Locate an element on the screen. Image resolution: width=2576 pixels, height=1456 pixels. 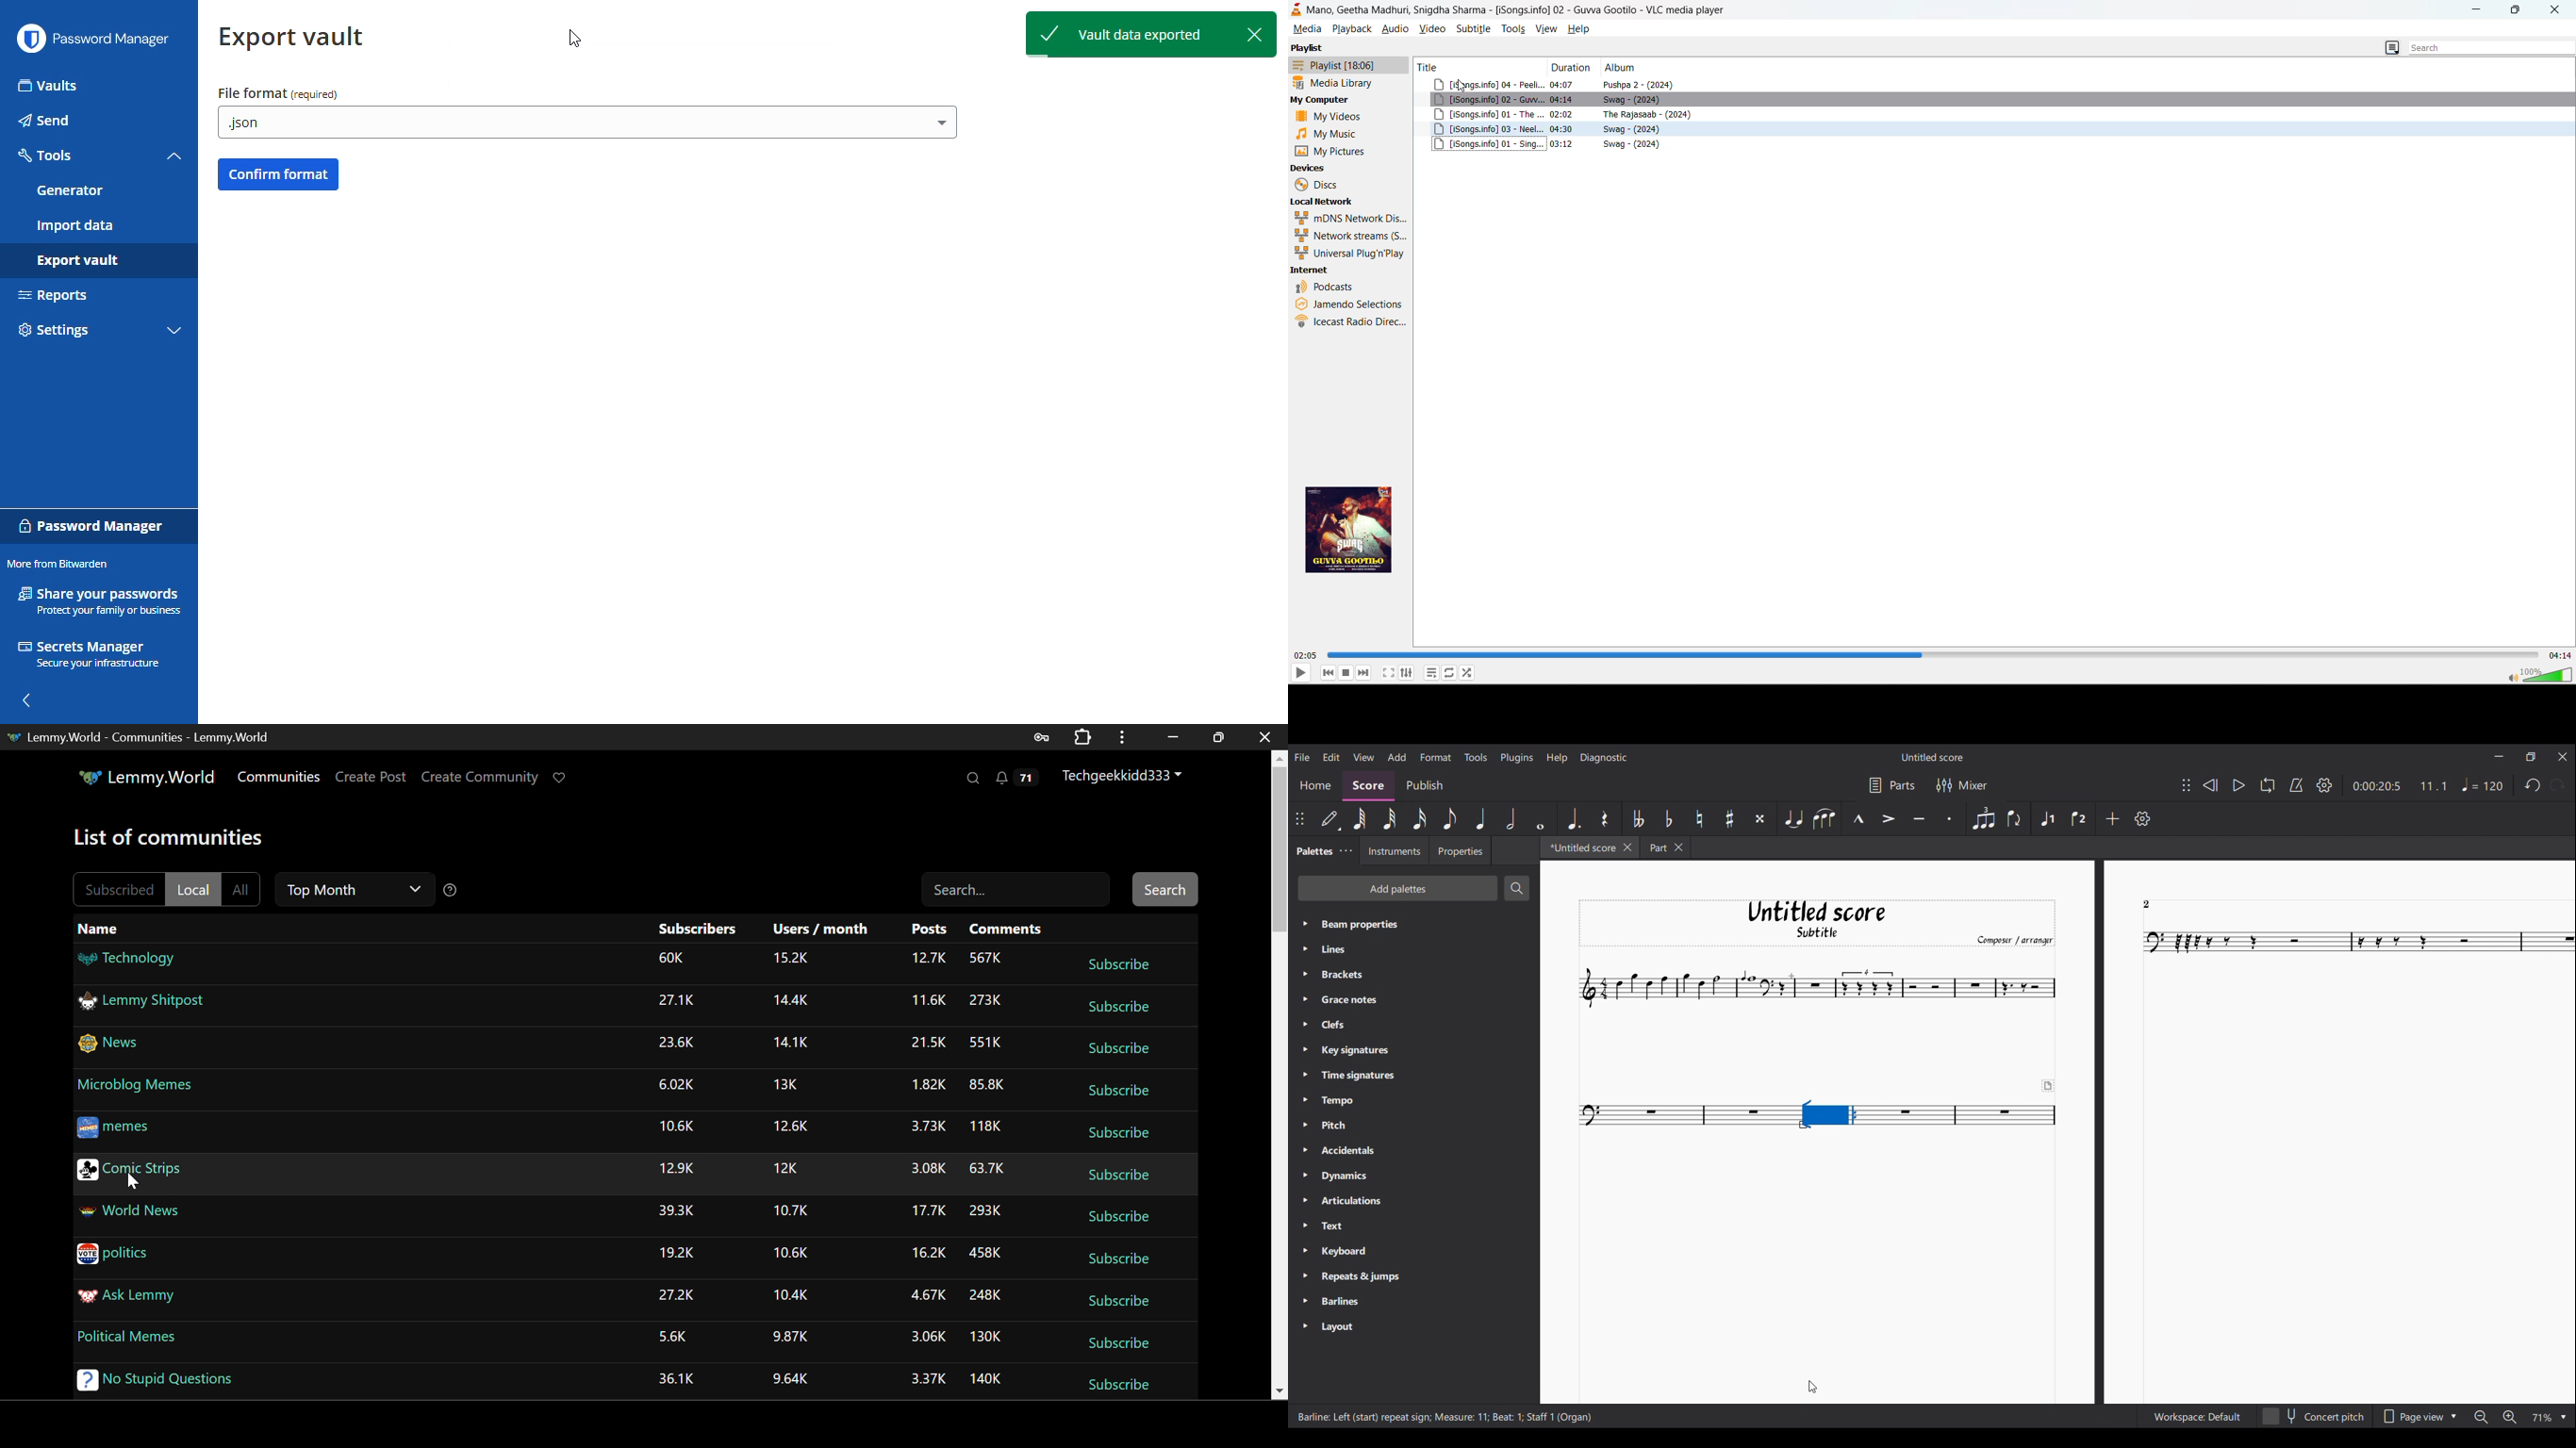
toggle loop is located at coordinates (1450, 672).